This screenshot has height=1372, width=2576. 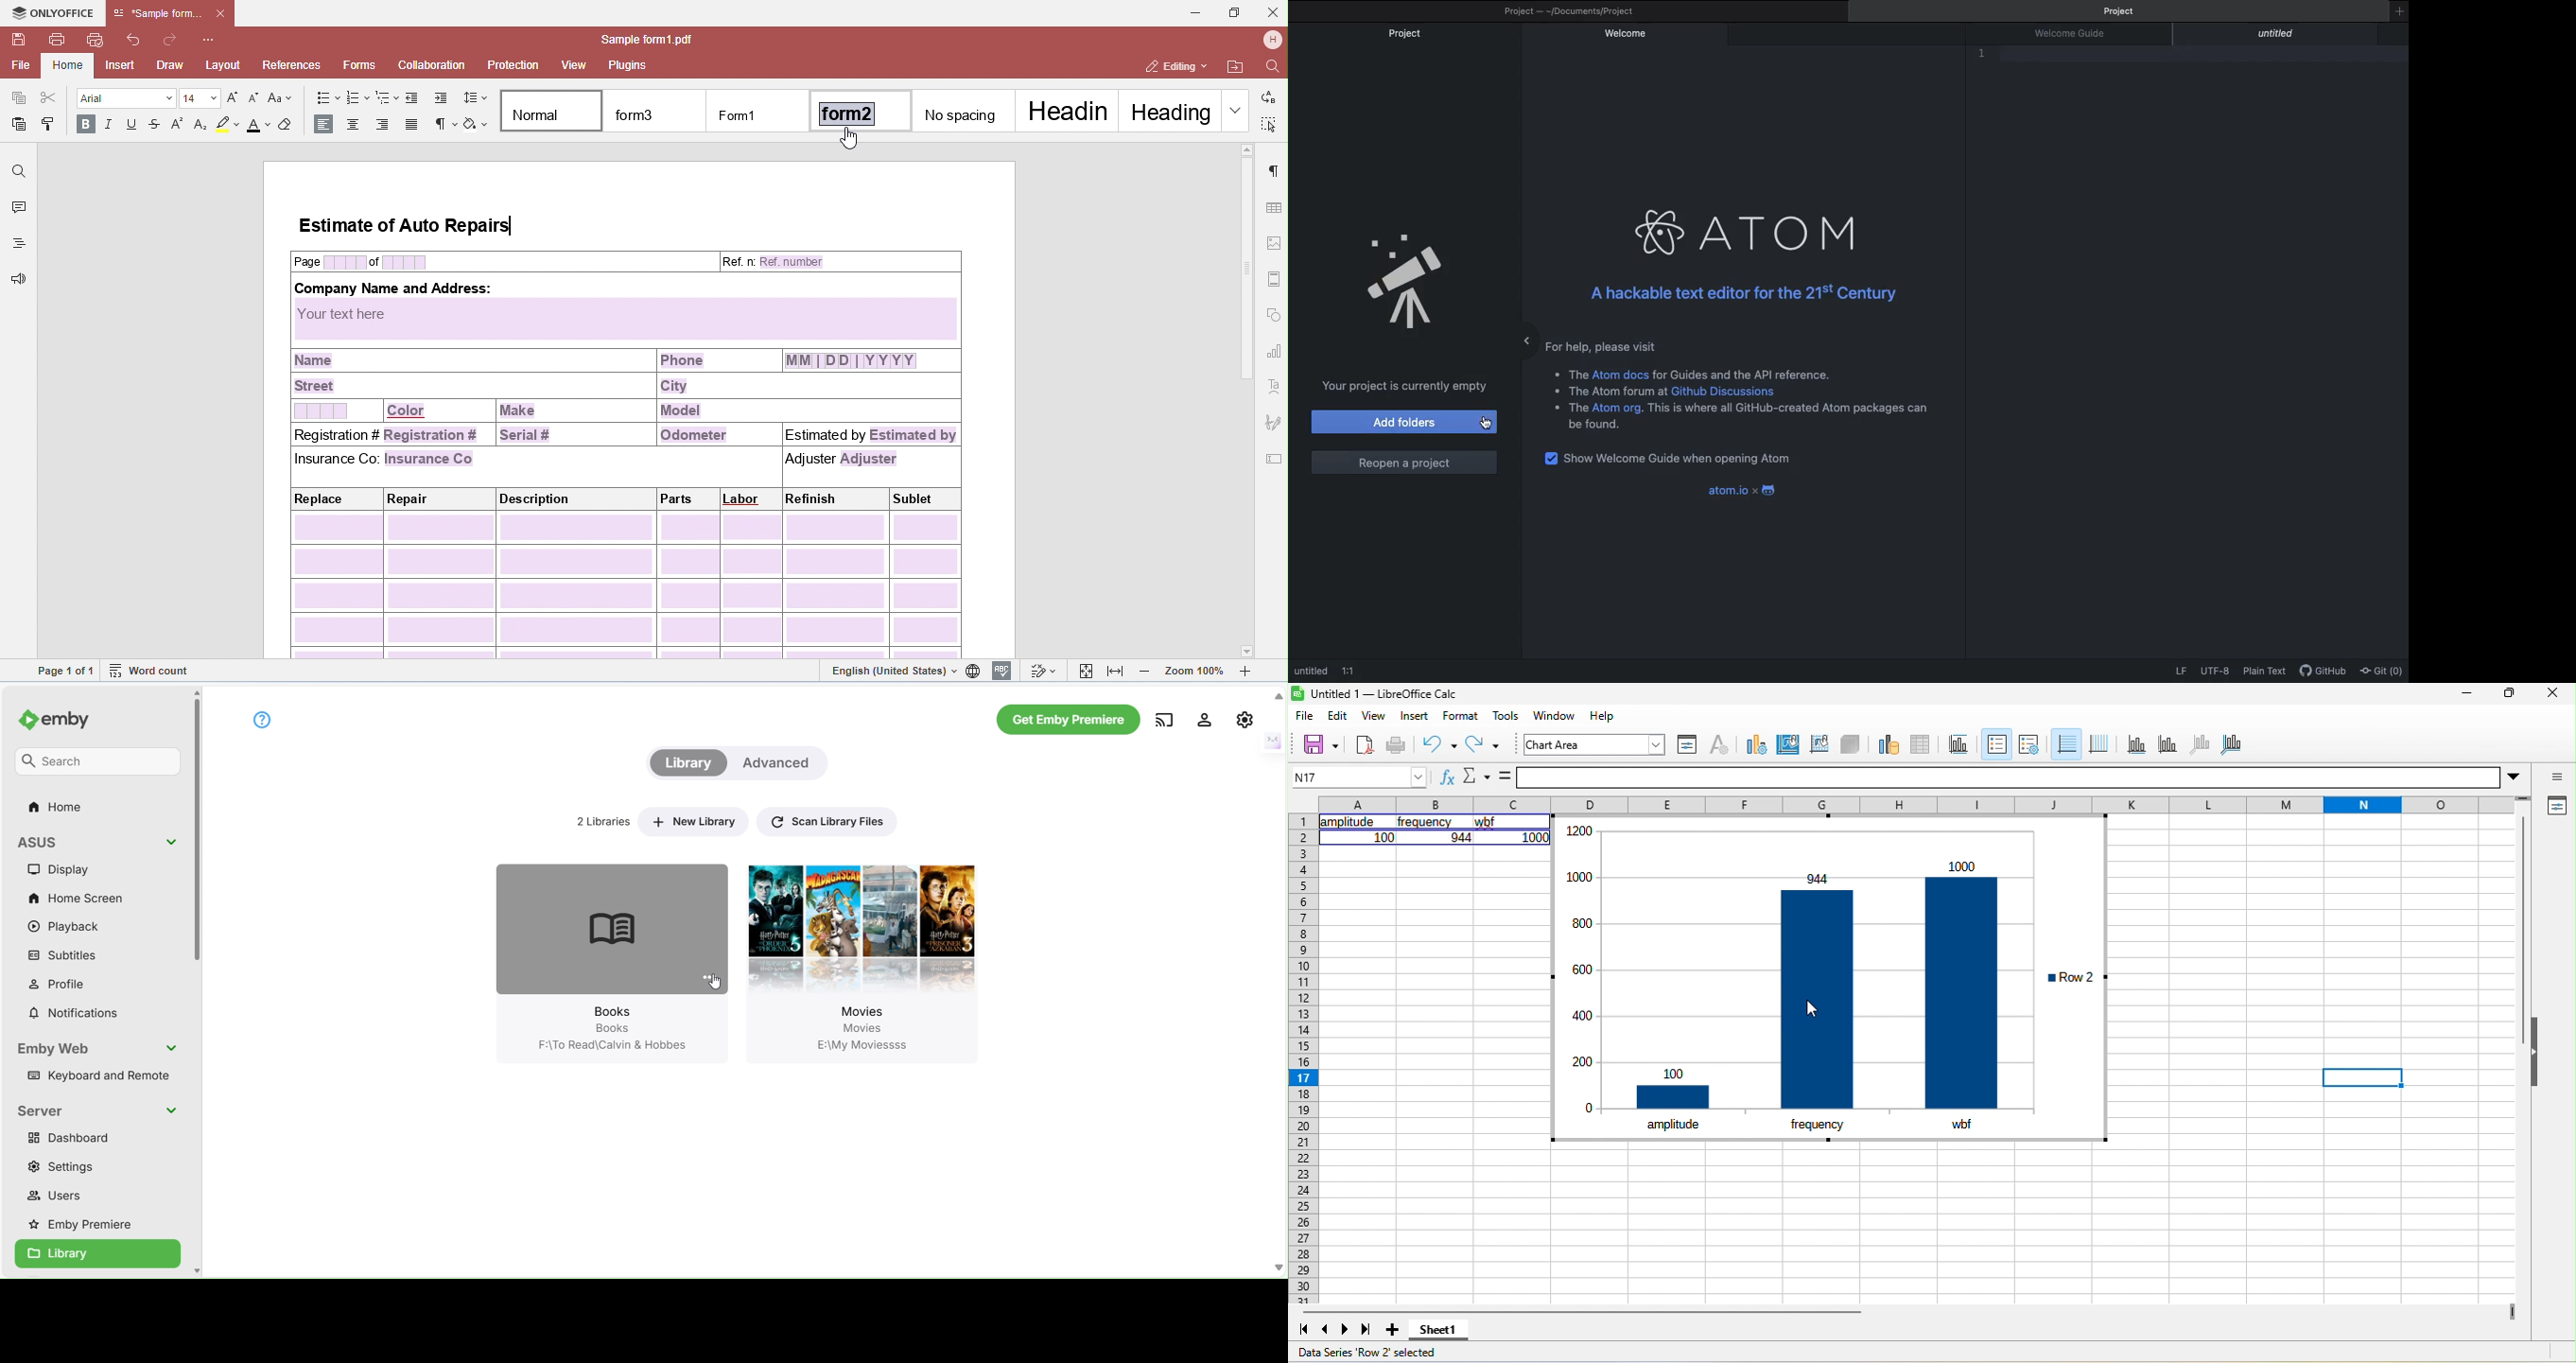 I want to click on rows, so click(x=1302, y=1059).